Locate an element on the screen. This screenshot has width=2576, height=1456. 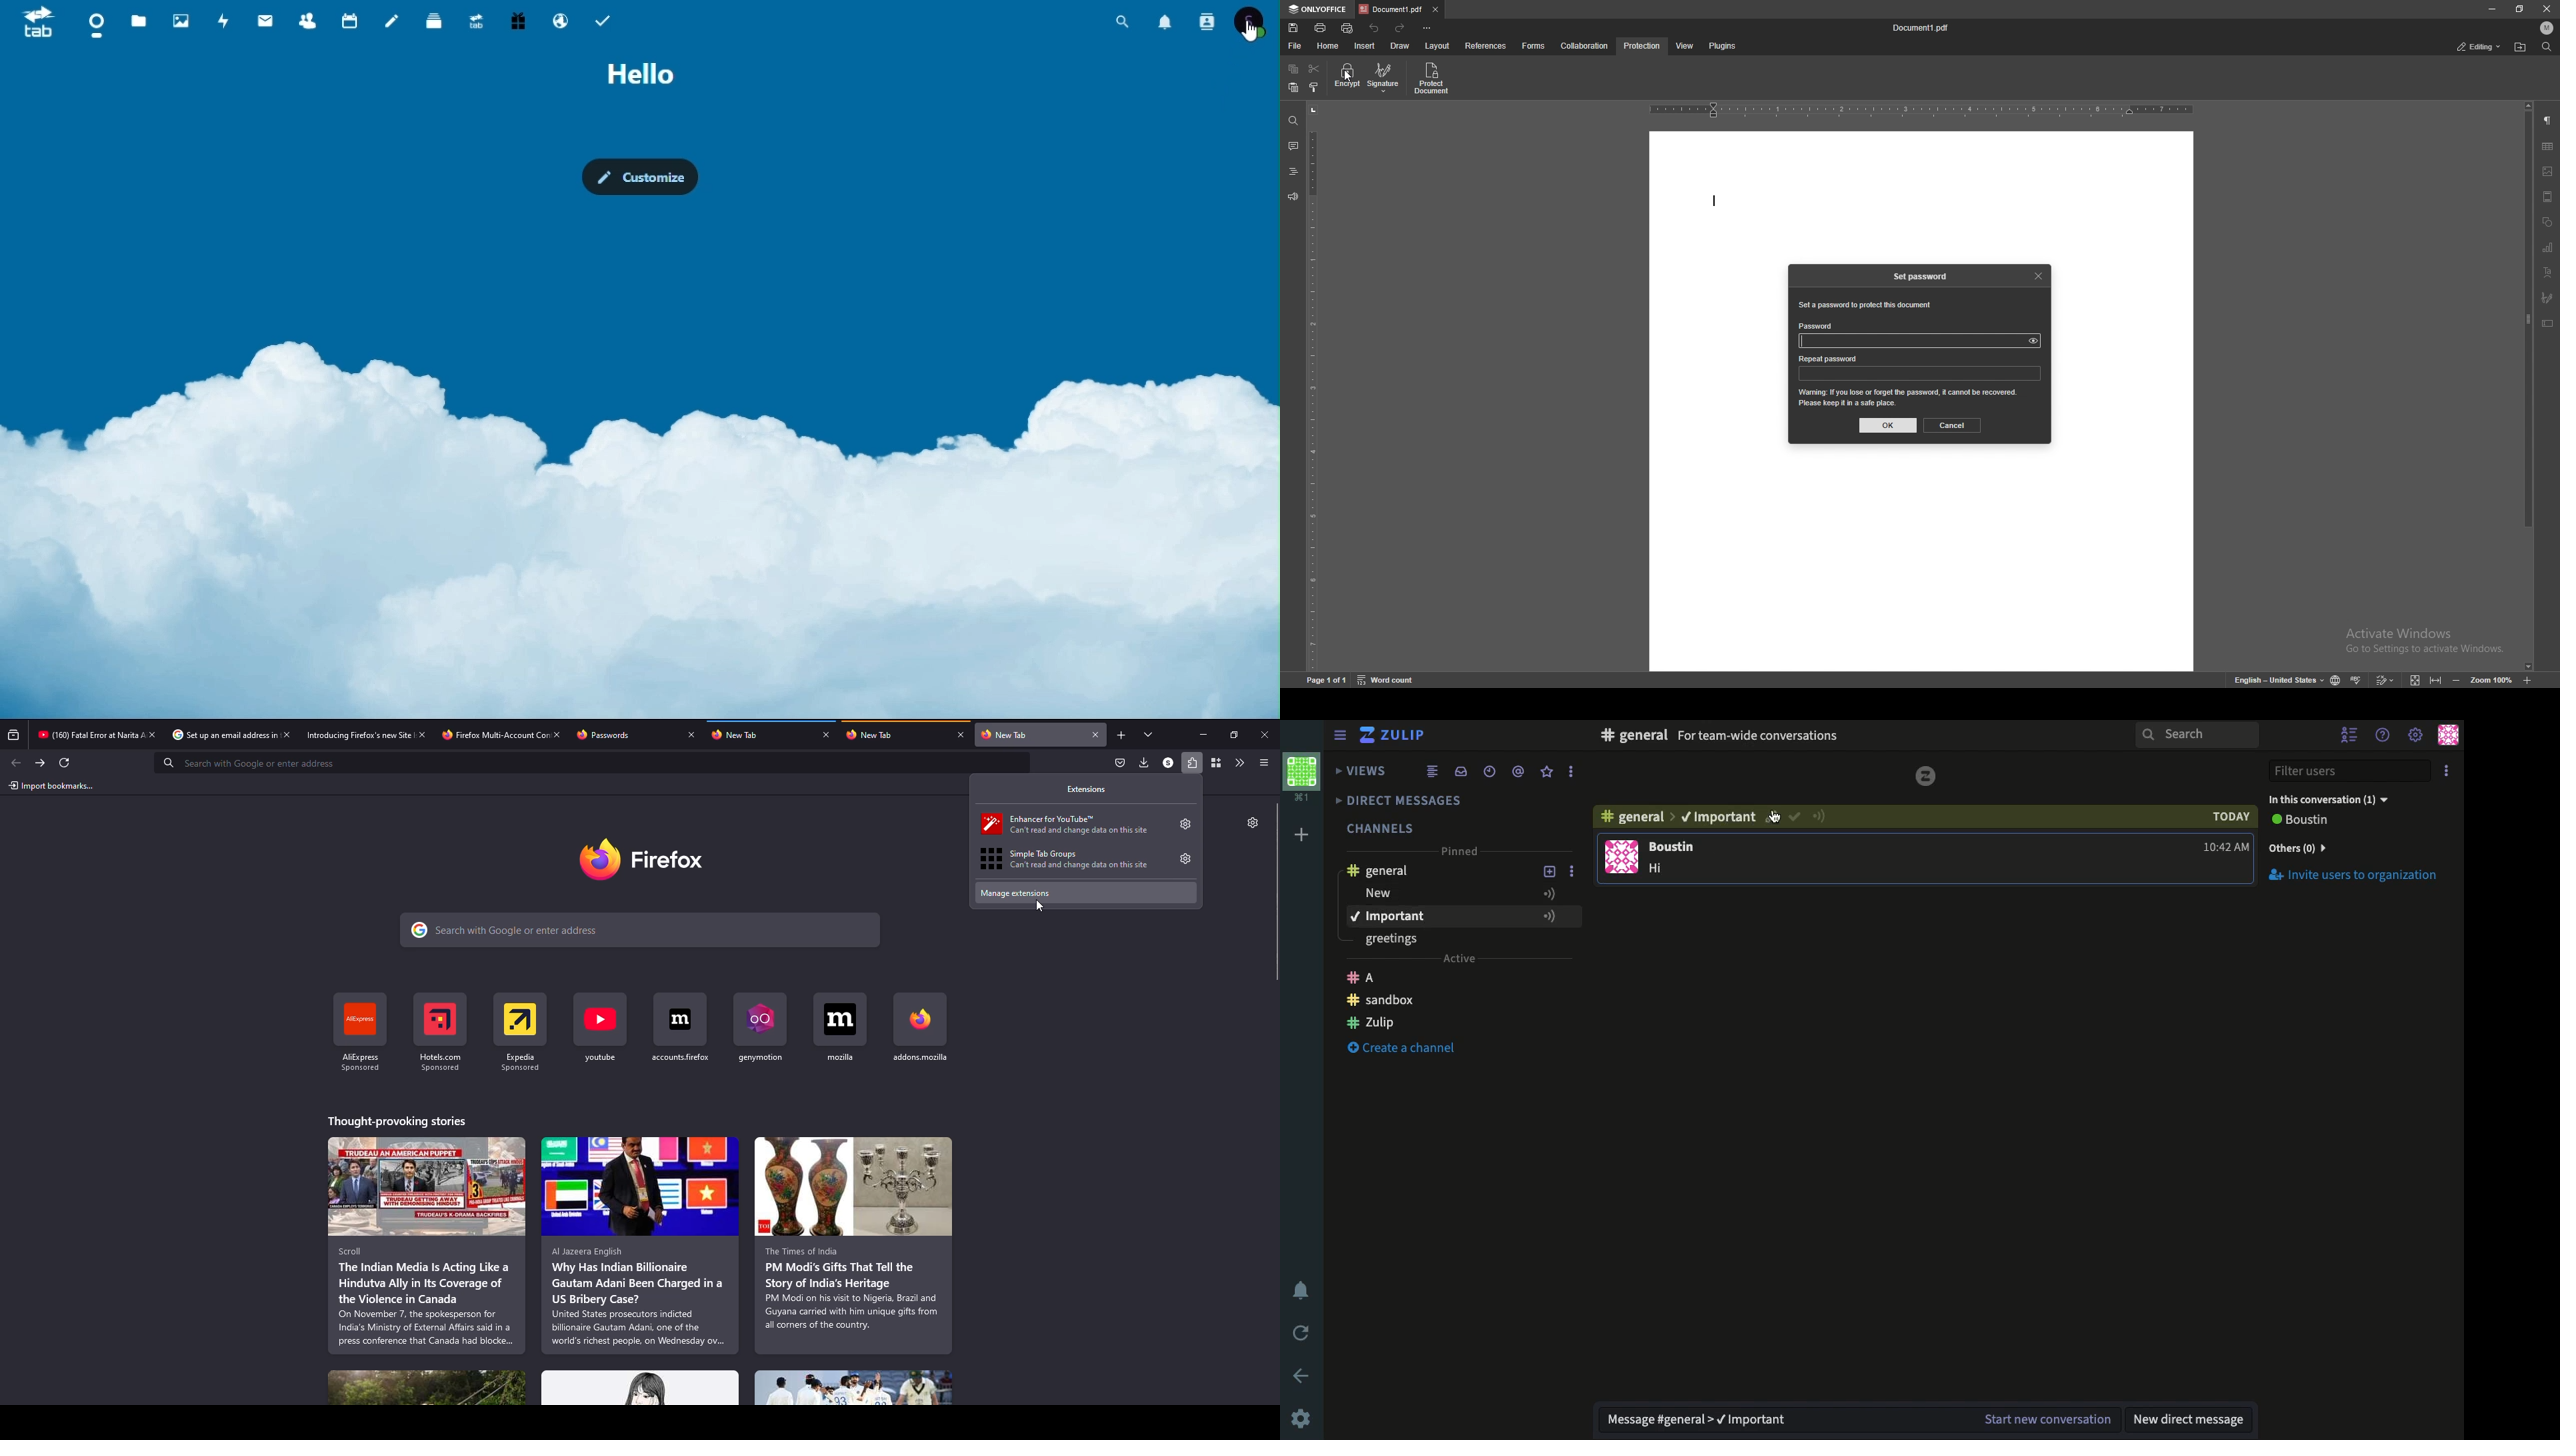
Refresh is located at coordinates (1303, 1333).